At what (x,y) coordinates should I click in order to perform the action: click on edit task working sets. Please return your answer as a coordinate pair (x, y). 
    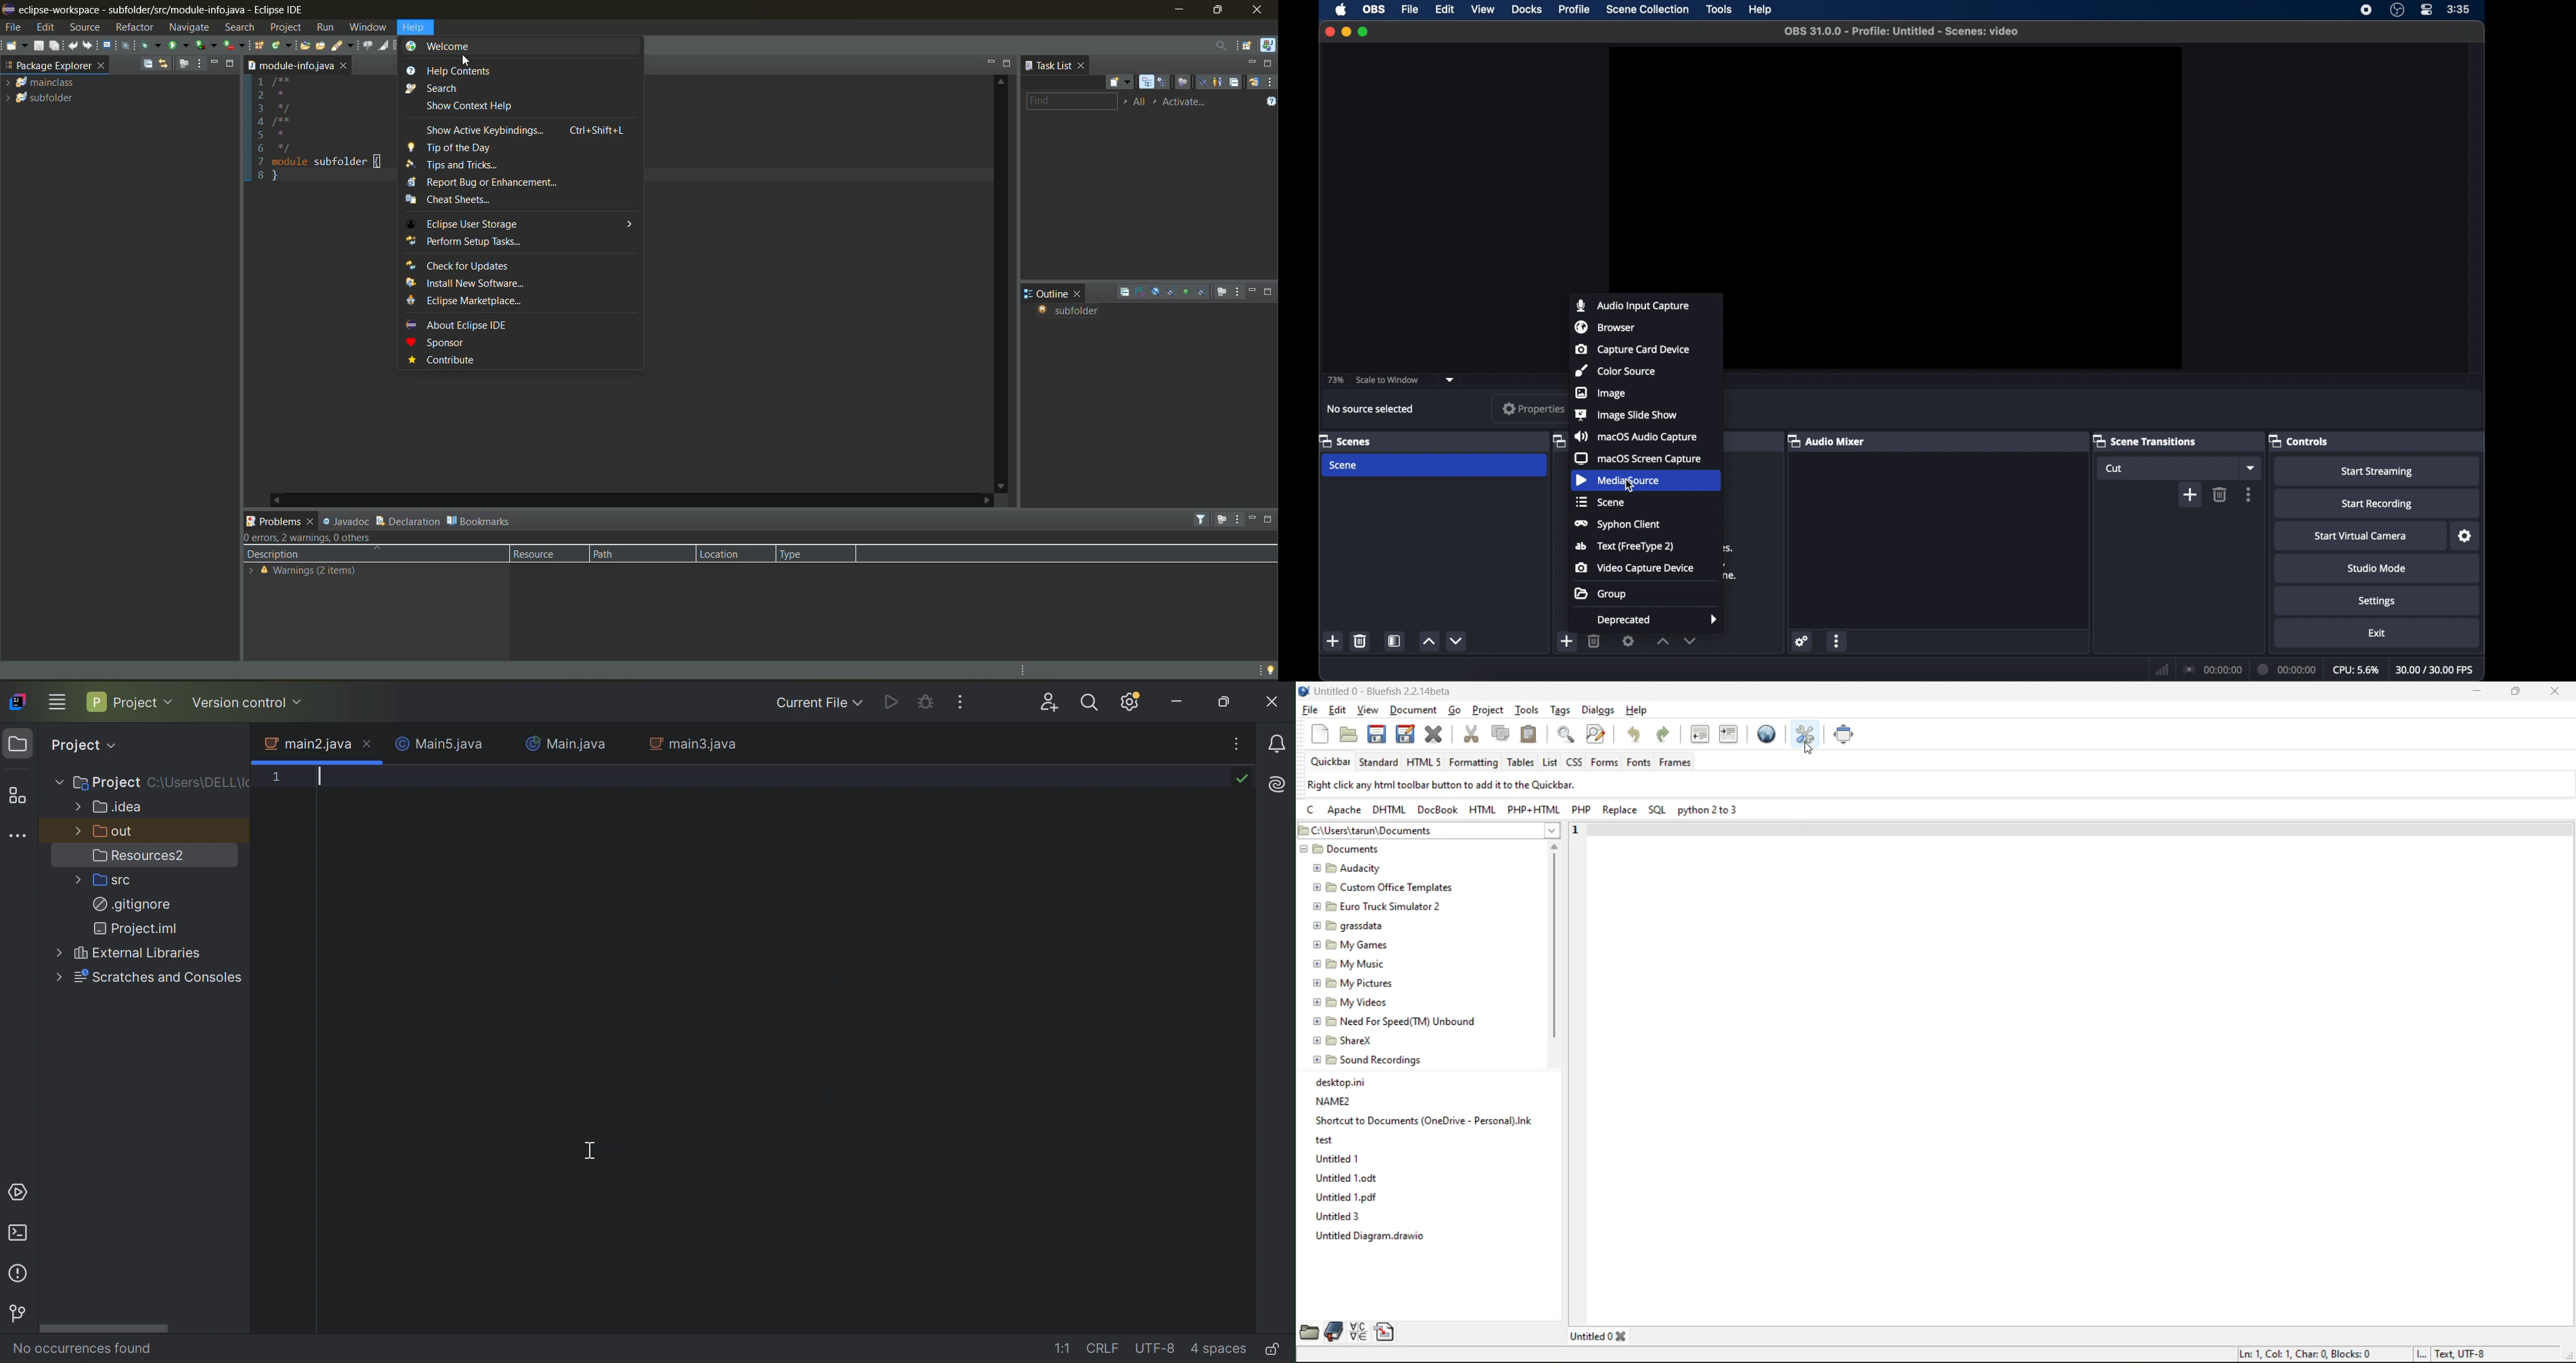
    Looking at the image, I should click on (1142, 102).